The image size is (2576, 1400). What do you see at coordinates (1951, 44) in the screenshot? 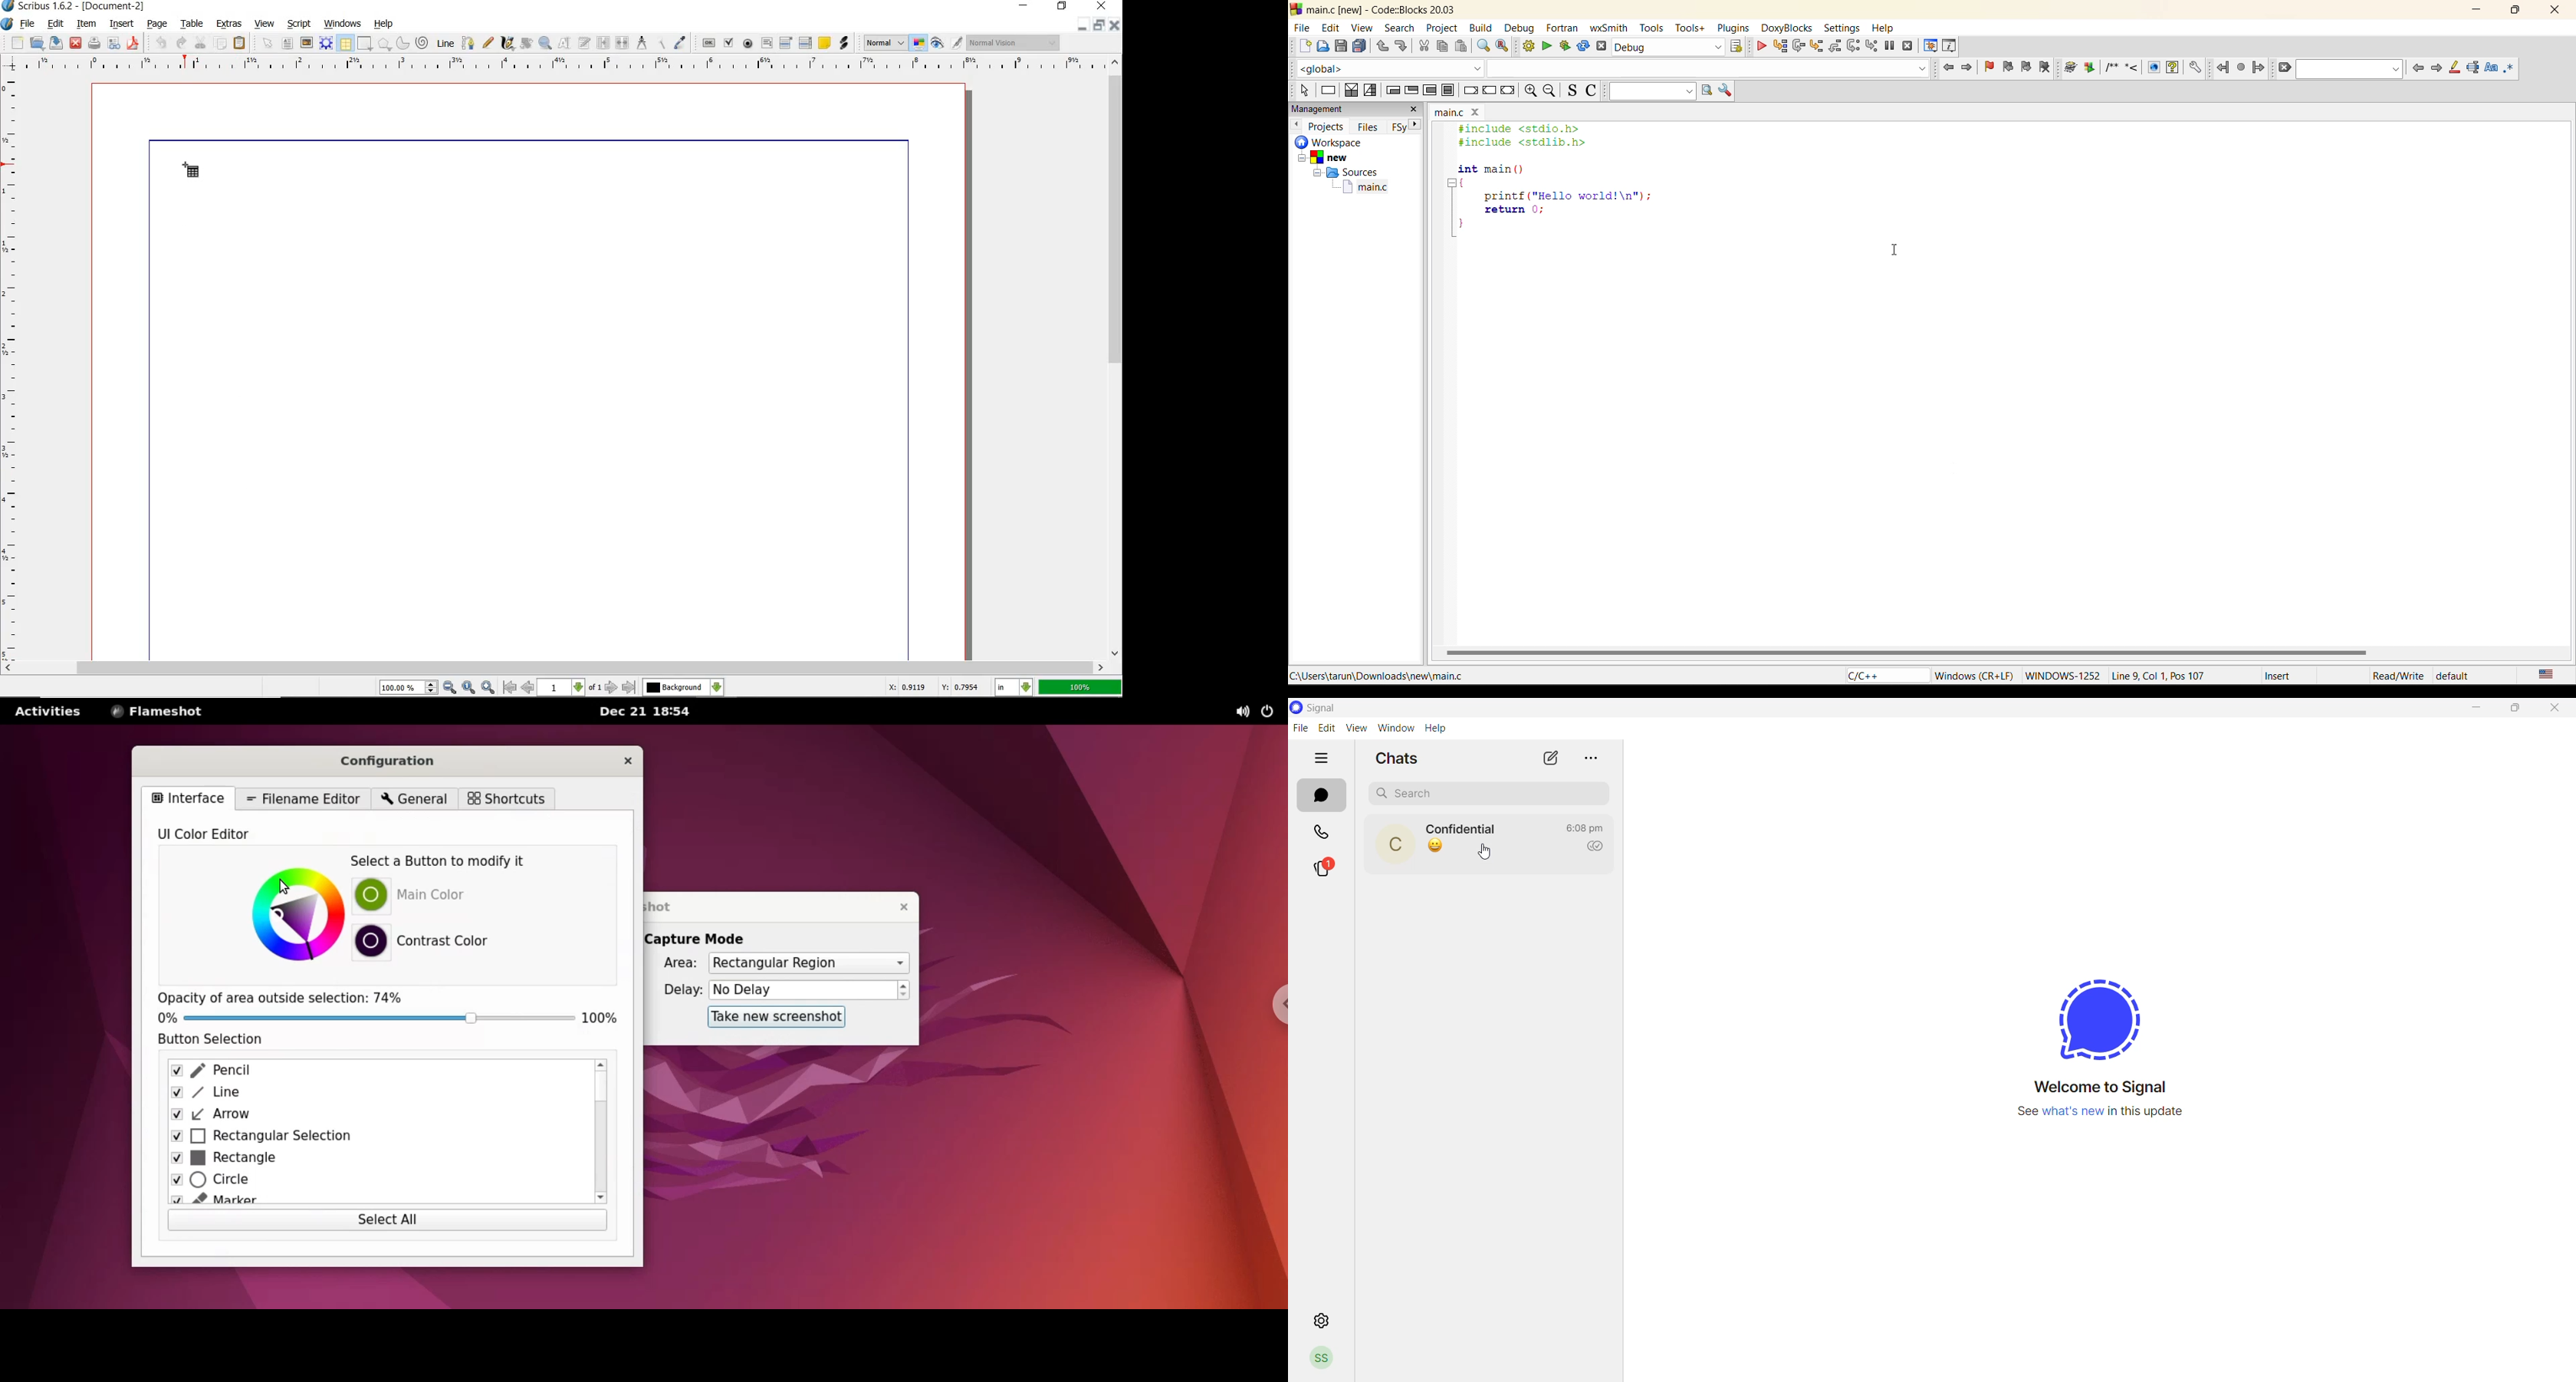
I see `various info` at bounding box center [1951, 44].